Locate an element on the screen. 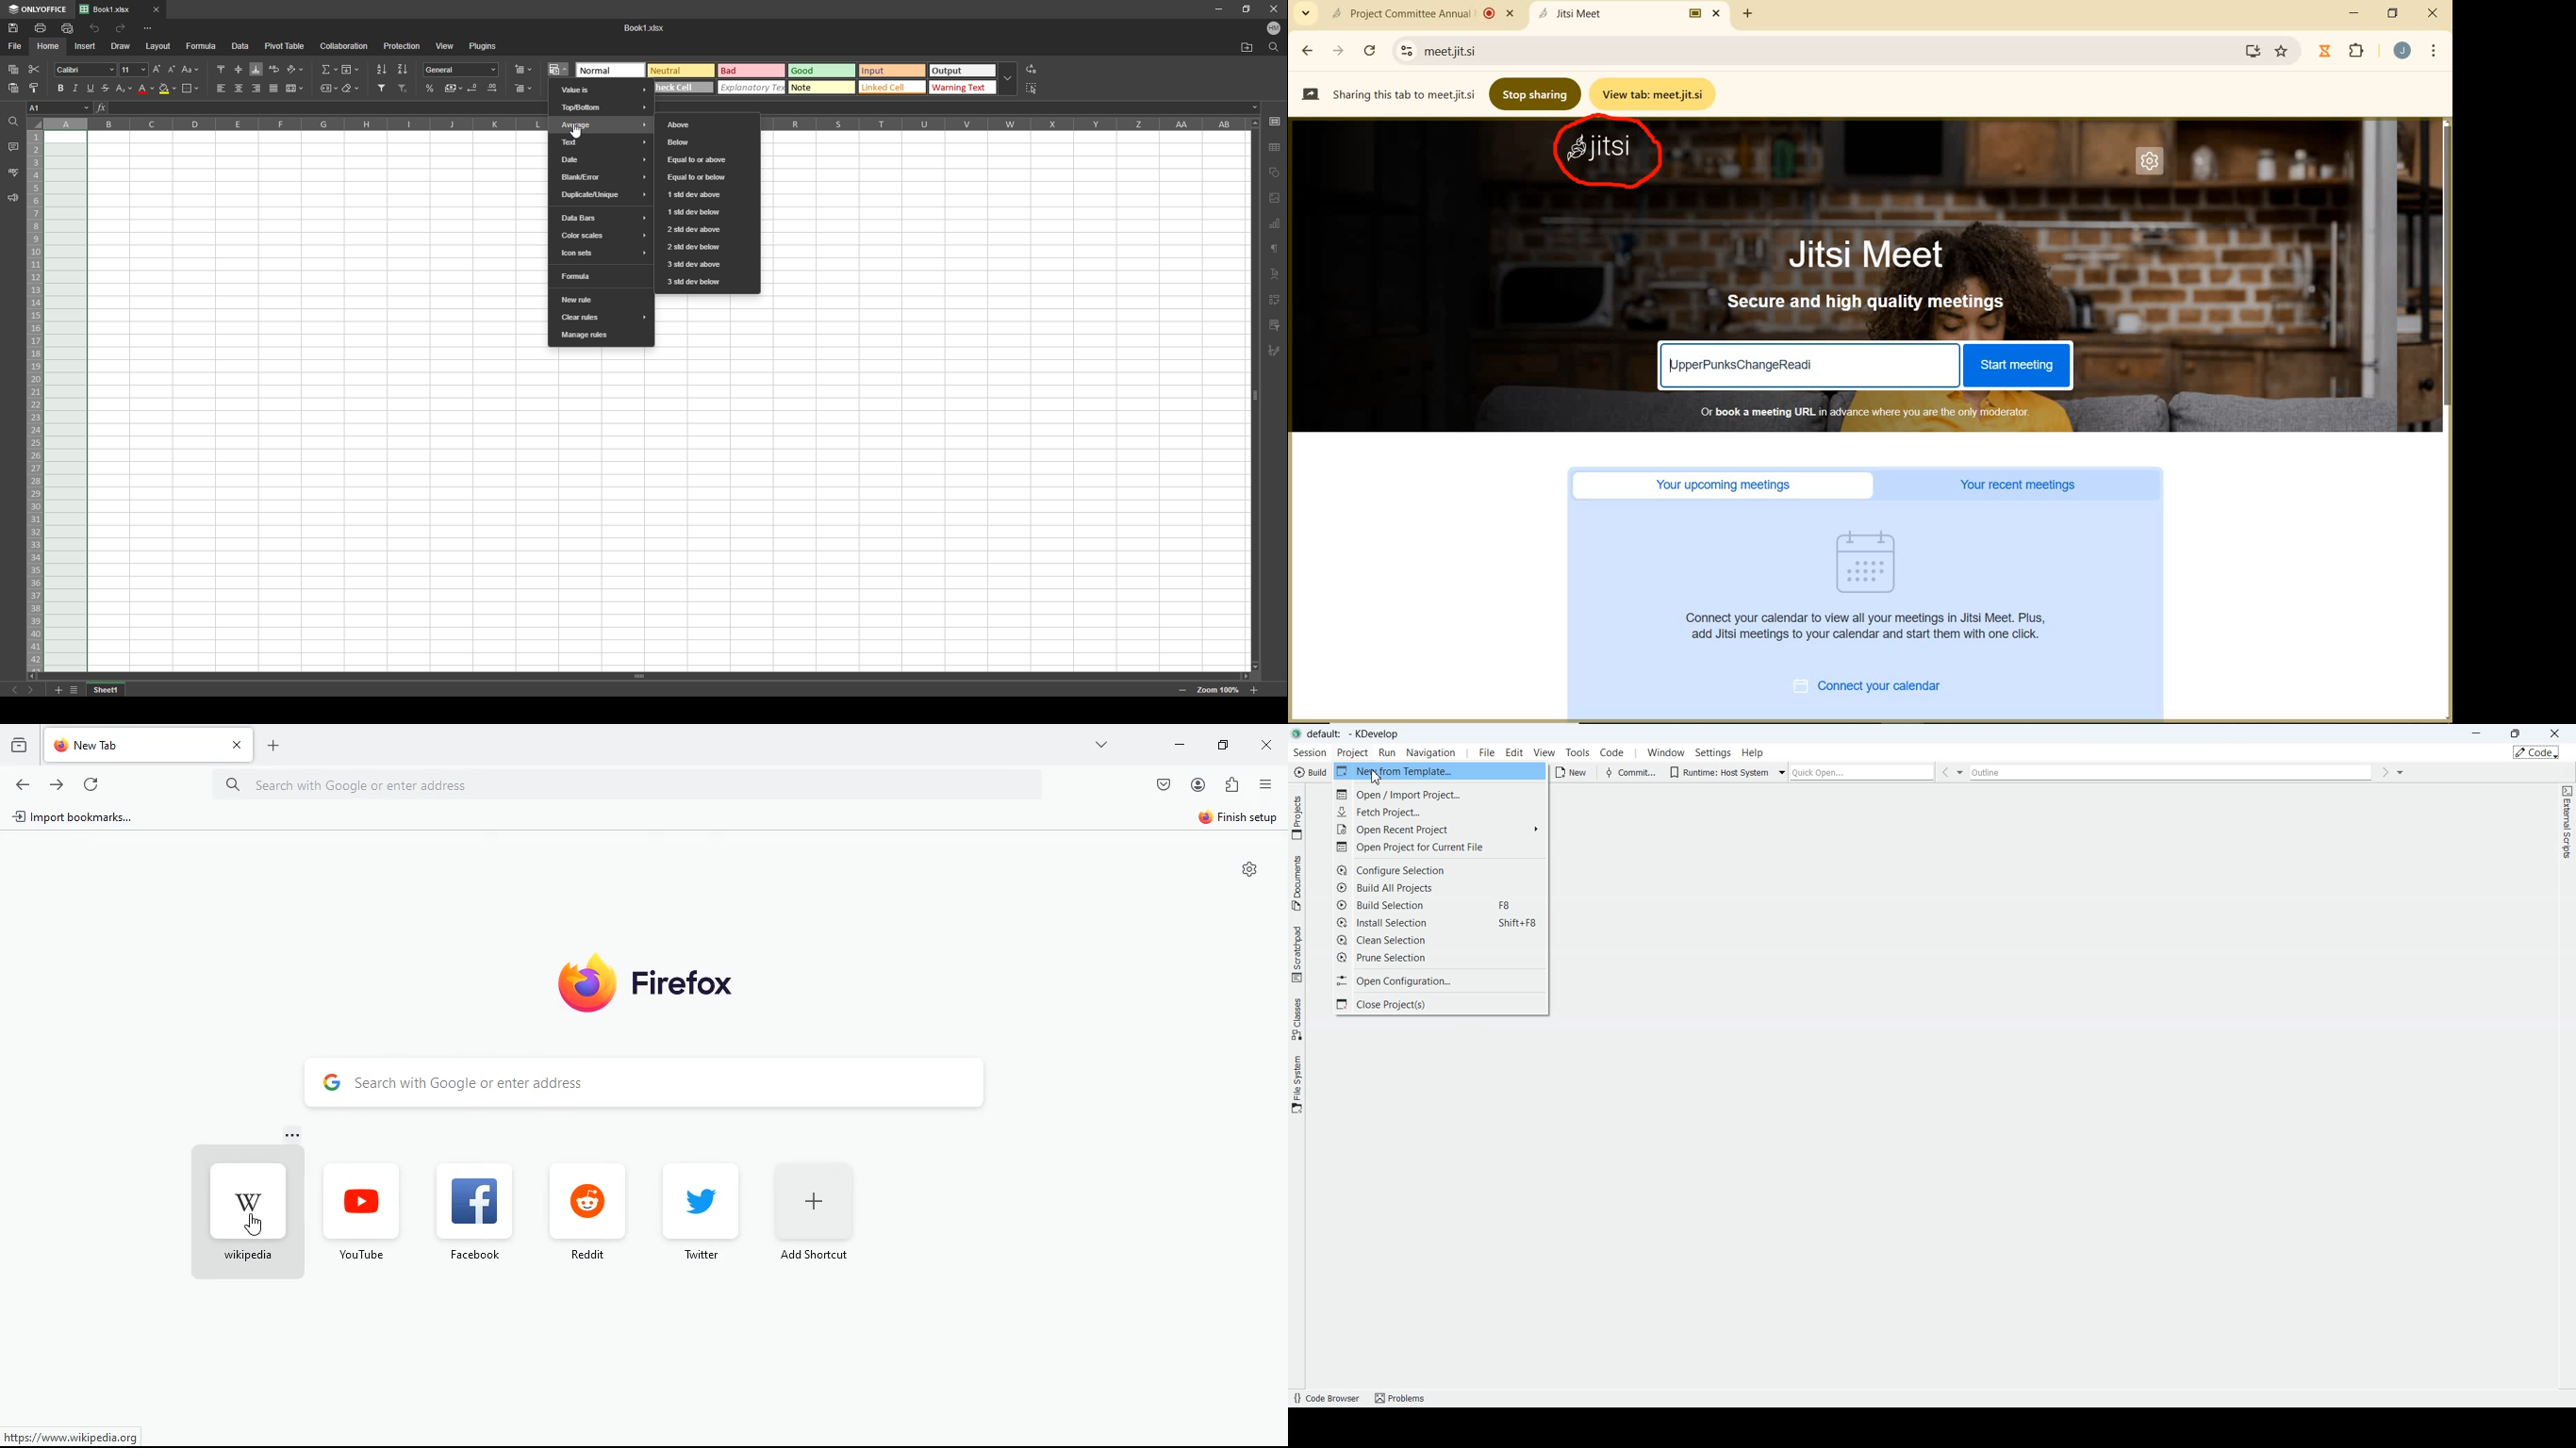 This screenshot has width=2576, height=1456. copy style is located at coordinates (34, 88).